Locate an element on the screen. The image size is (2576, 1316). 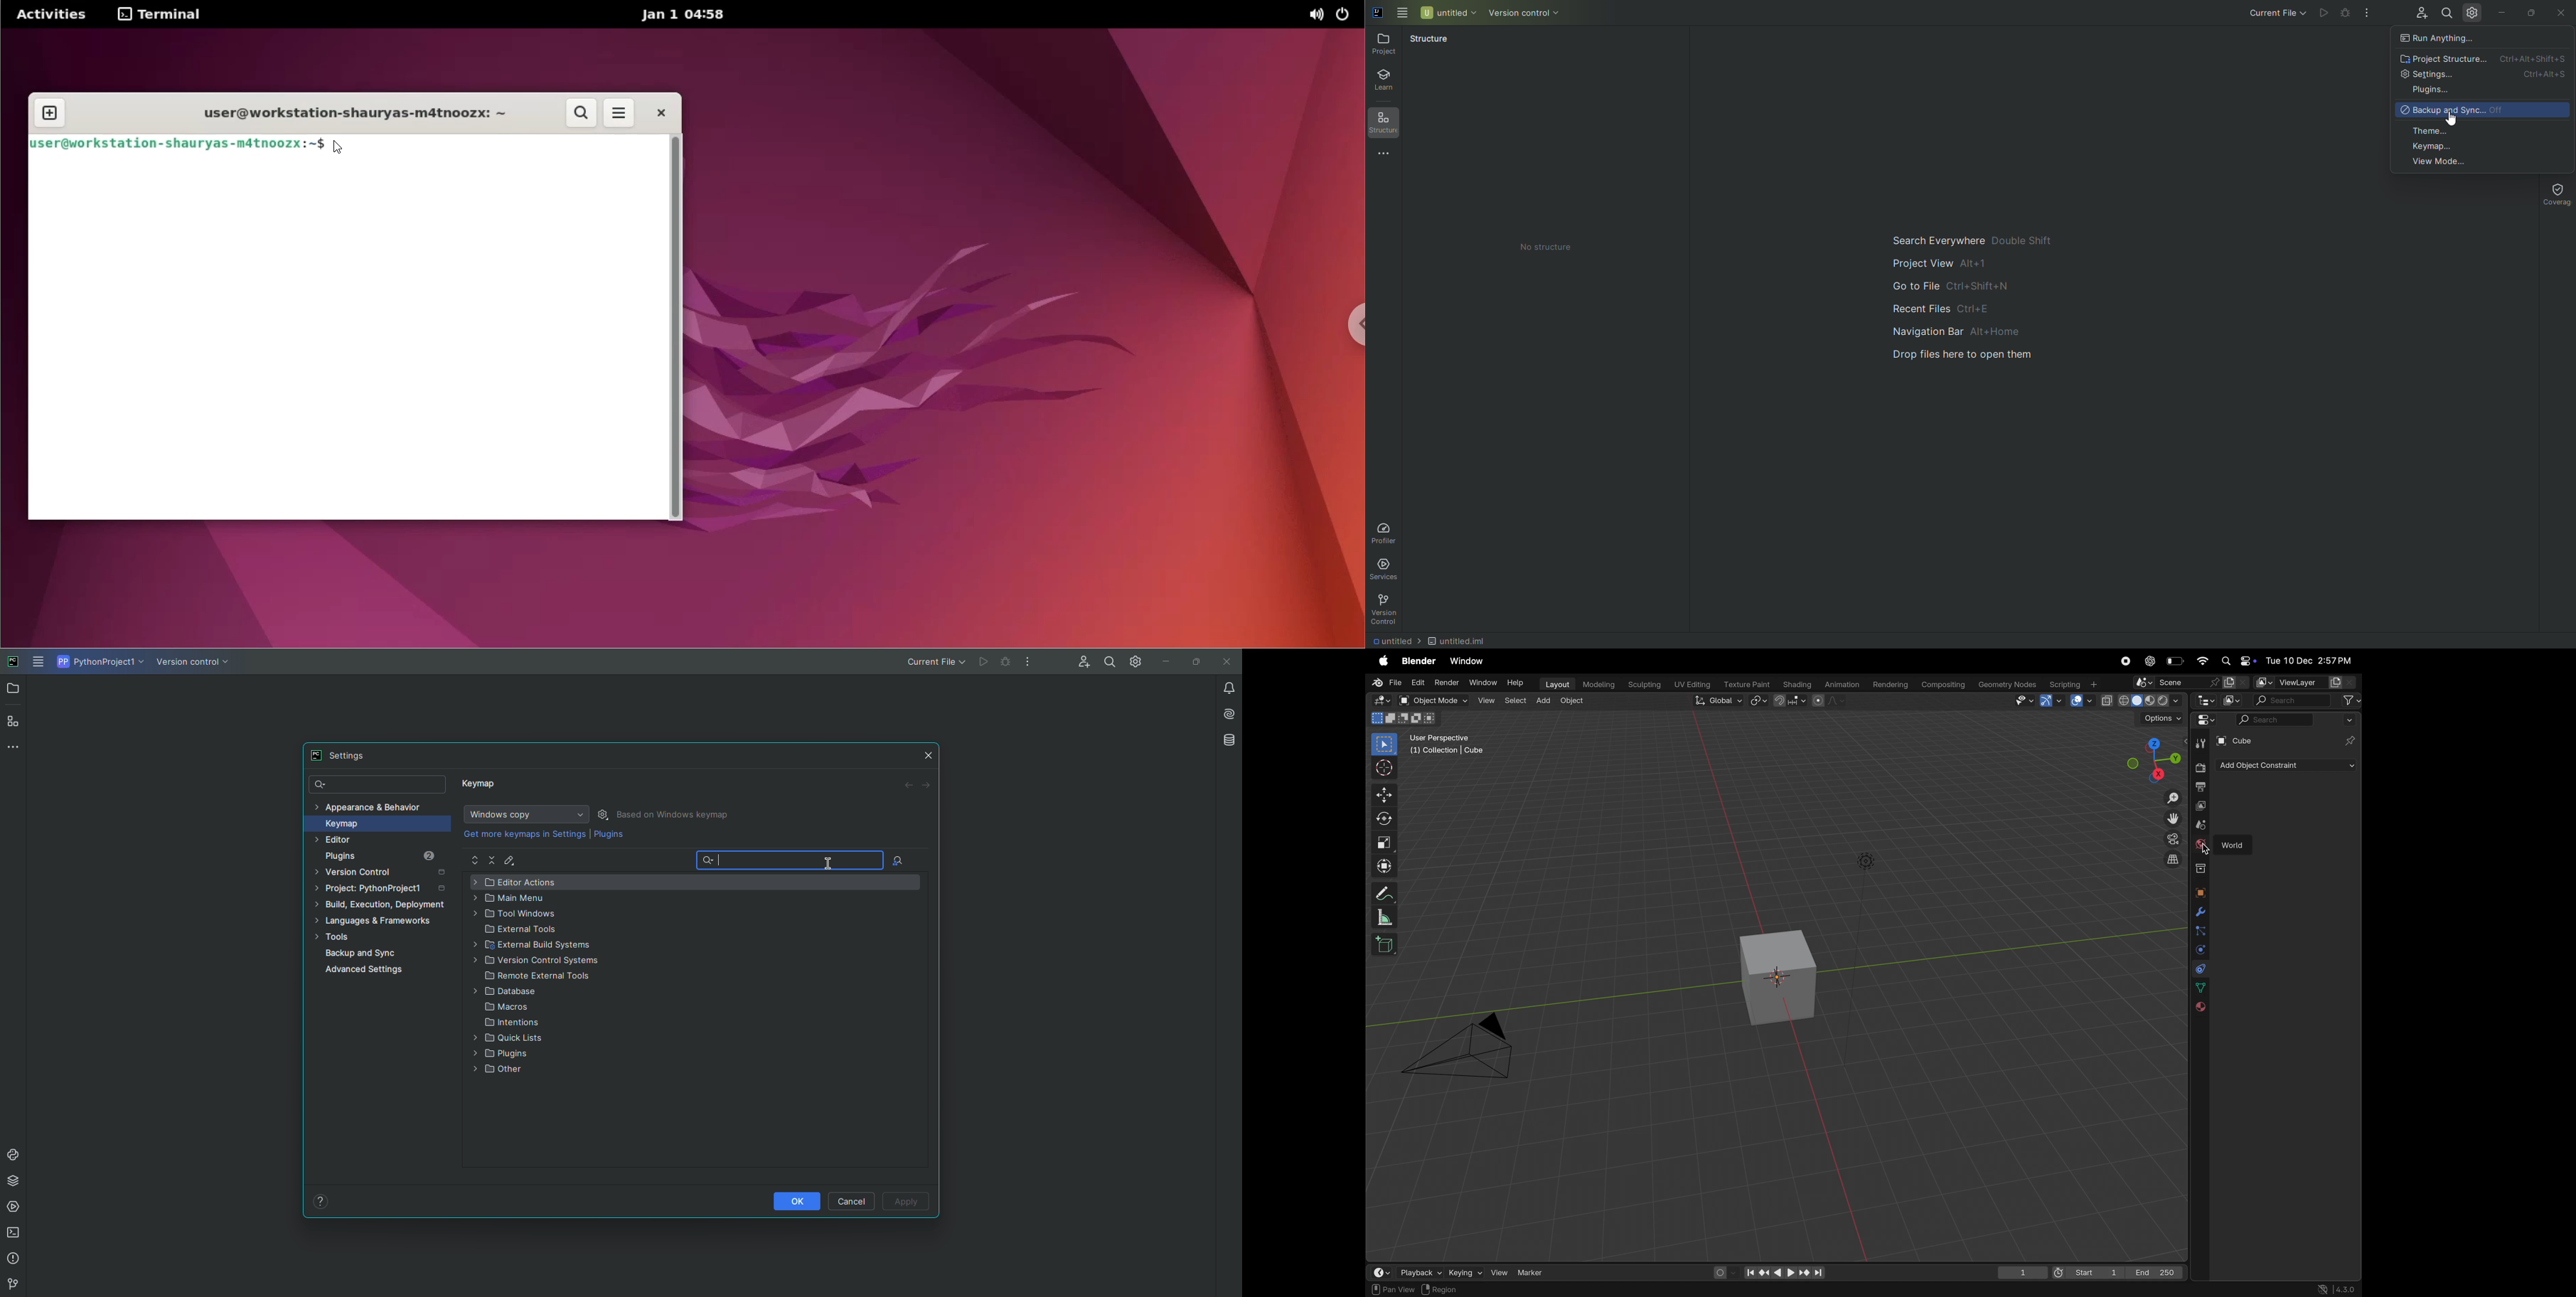
scrollbar navigation is located at coordinates (676, 326).